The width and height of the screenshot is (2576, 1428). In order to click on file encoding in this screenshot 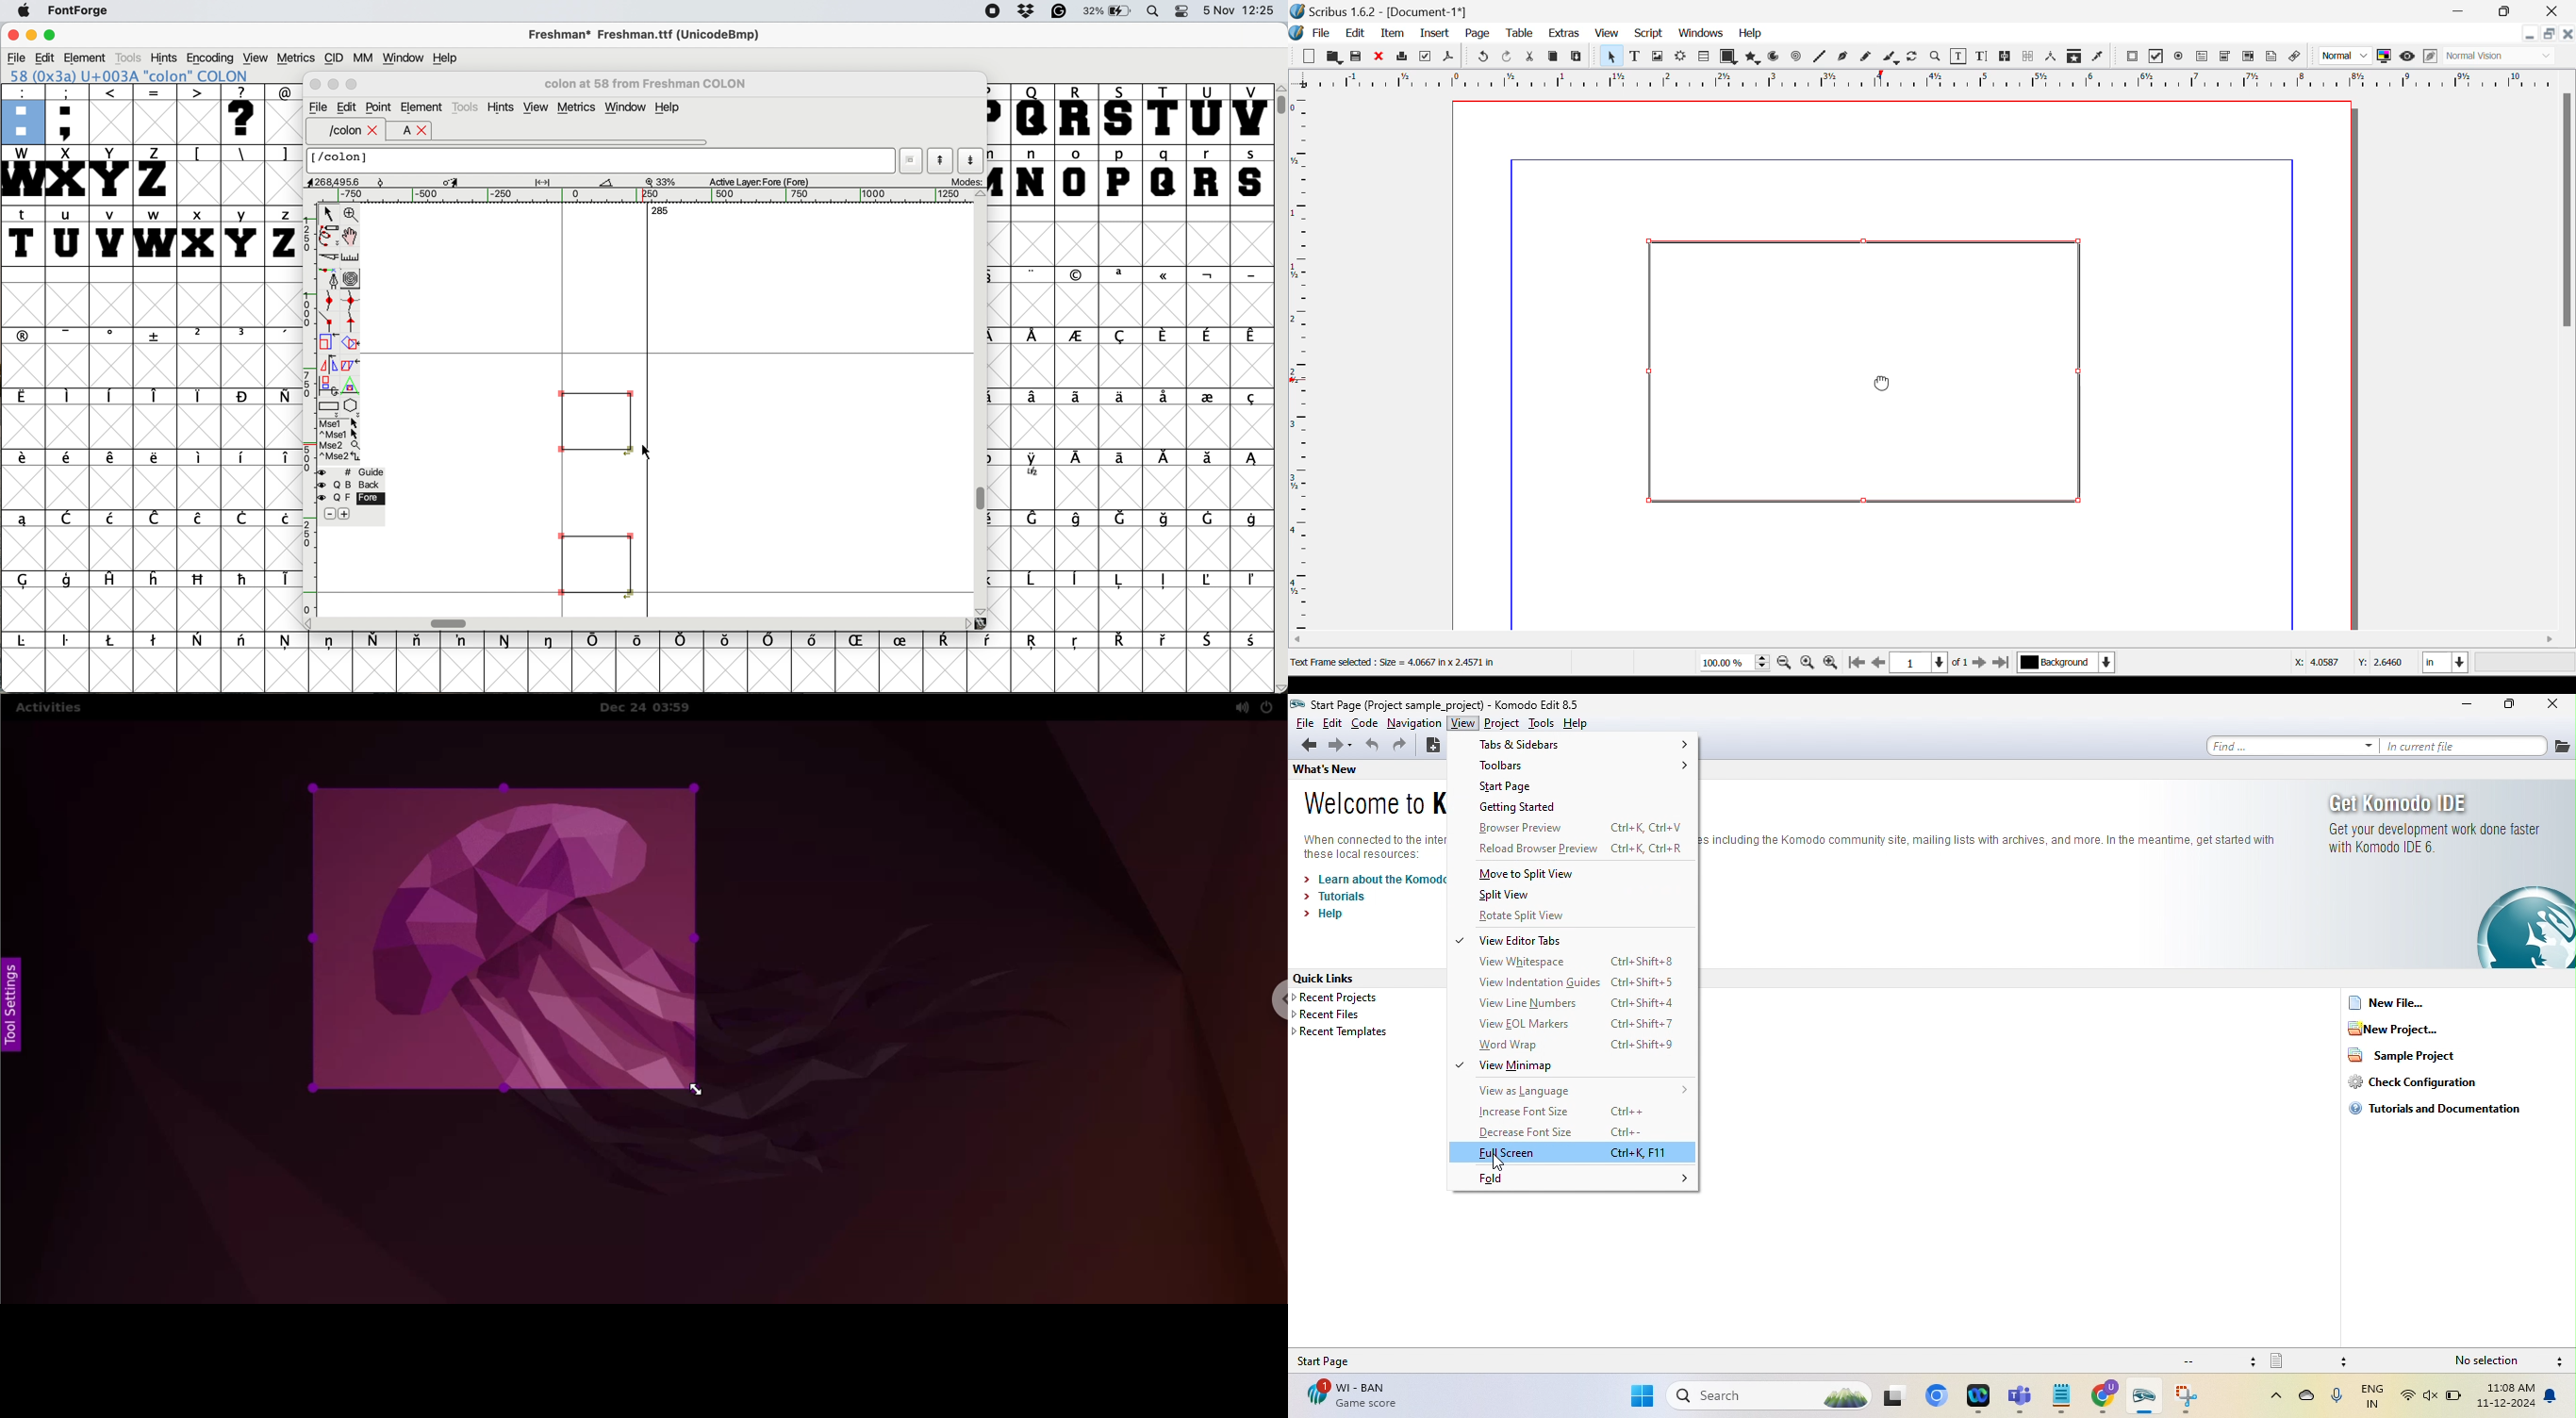, I will do `click(2217, 1360)`.